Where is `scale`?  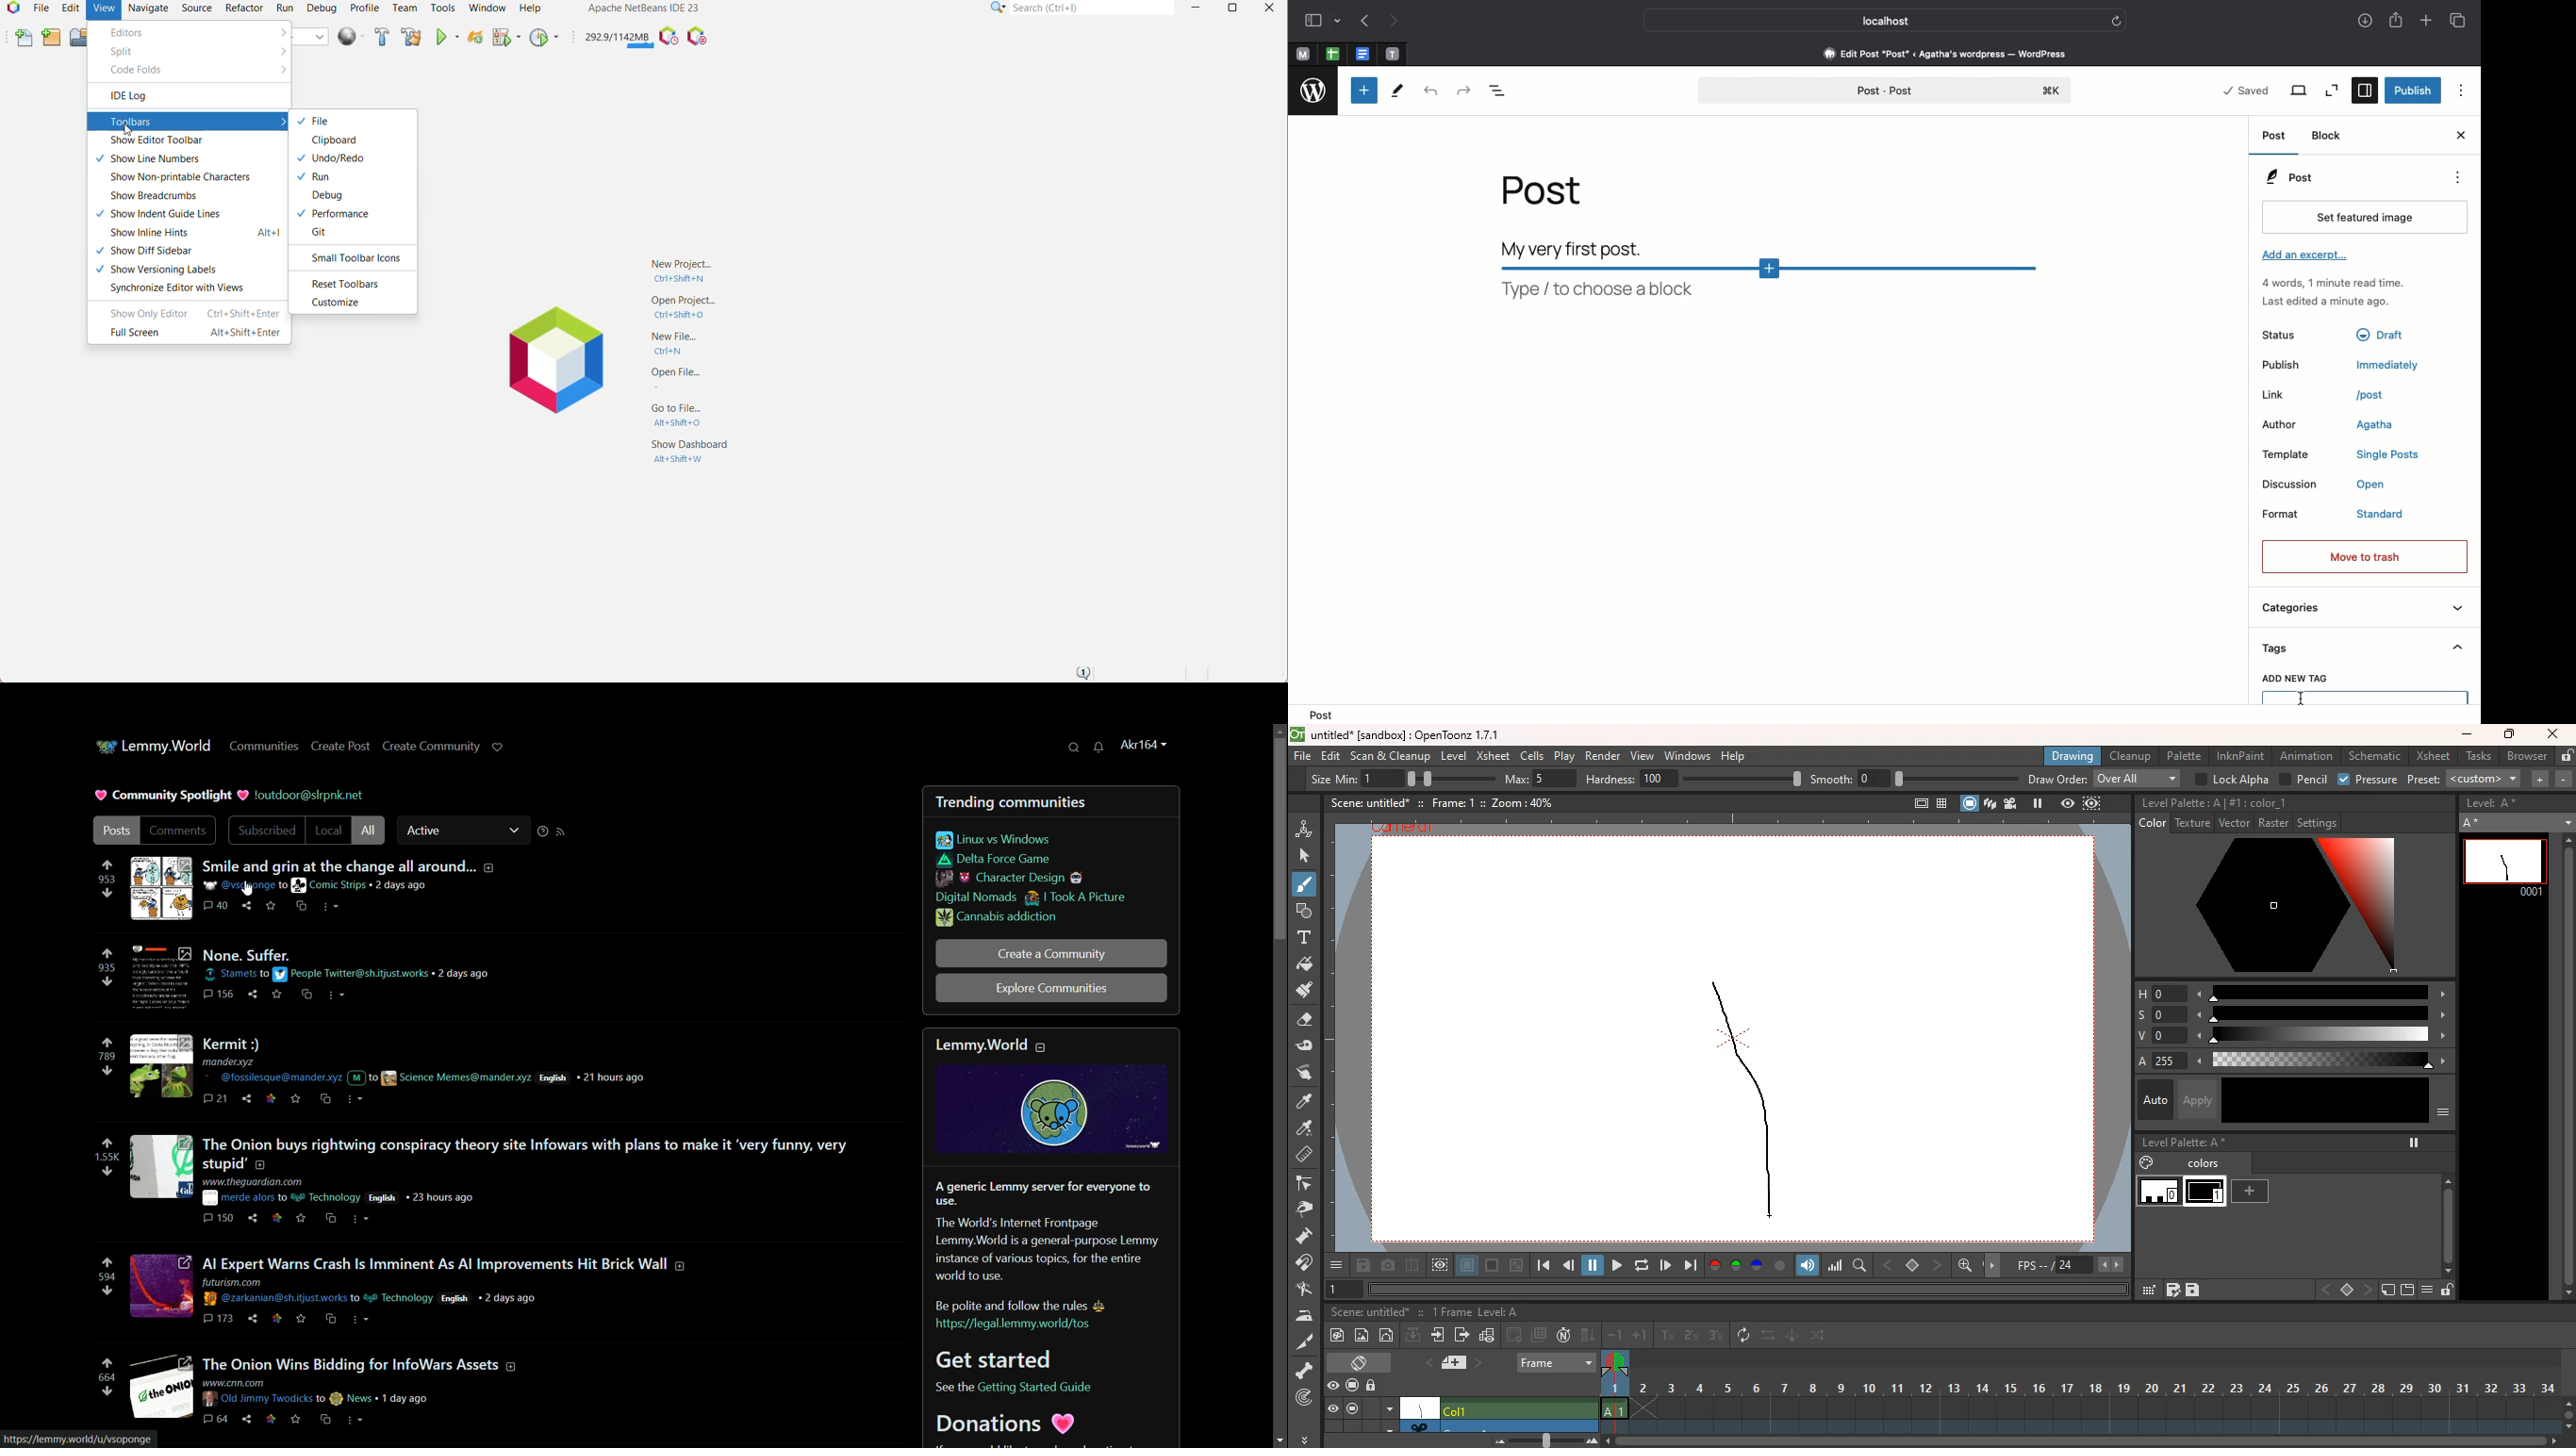 scale is located at coordinates (1836, 1266).